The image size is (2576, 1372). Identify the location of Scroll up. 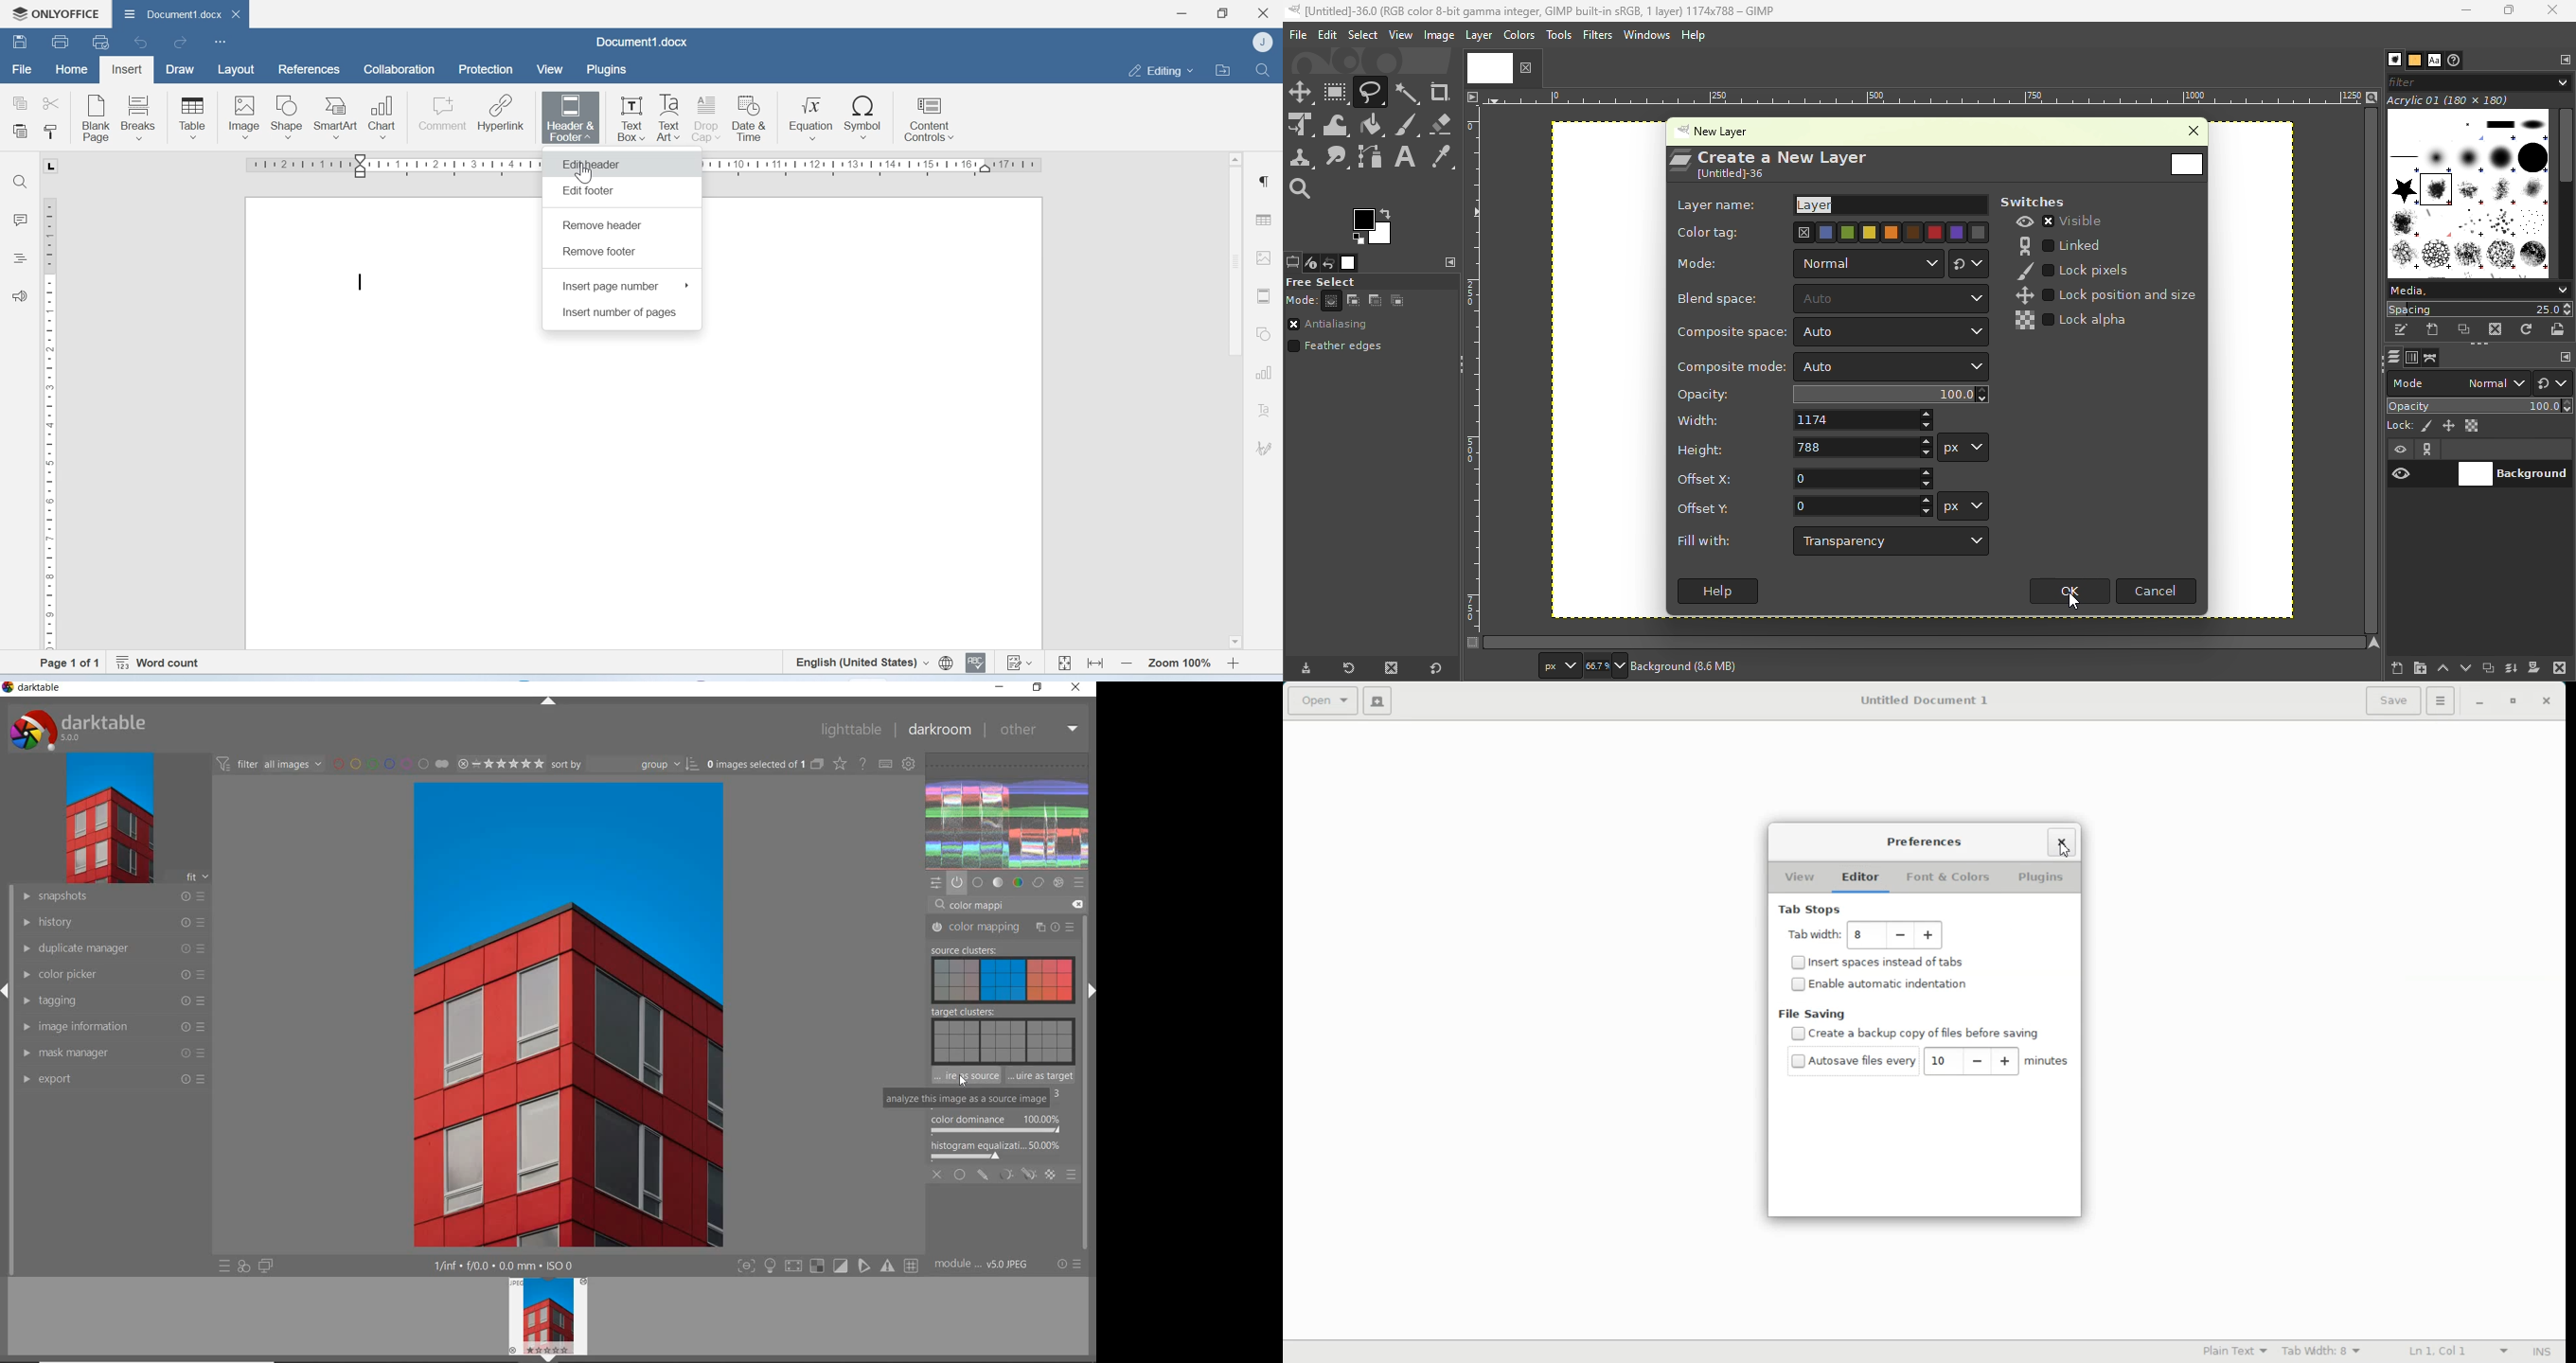
(1235, 159).